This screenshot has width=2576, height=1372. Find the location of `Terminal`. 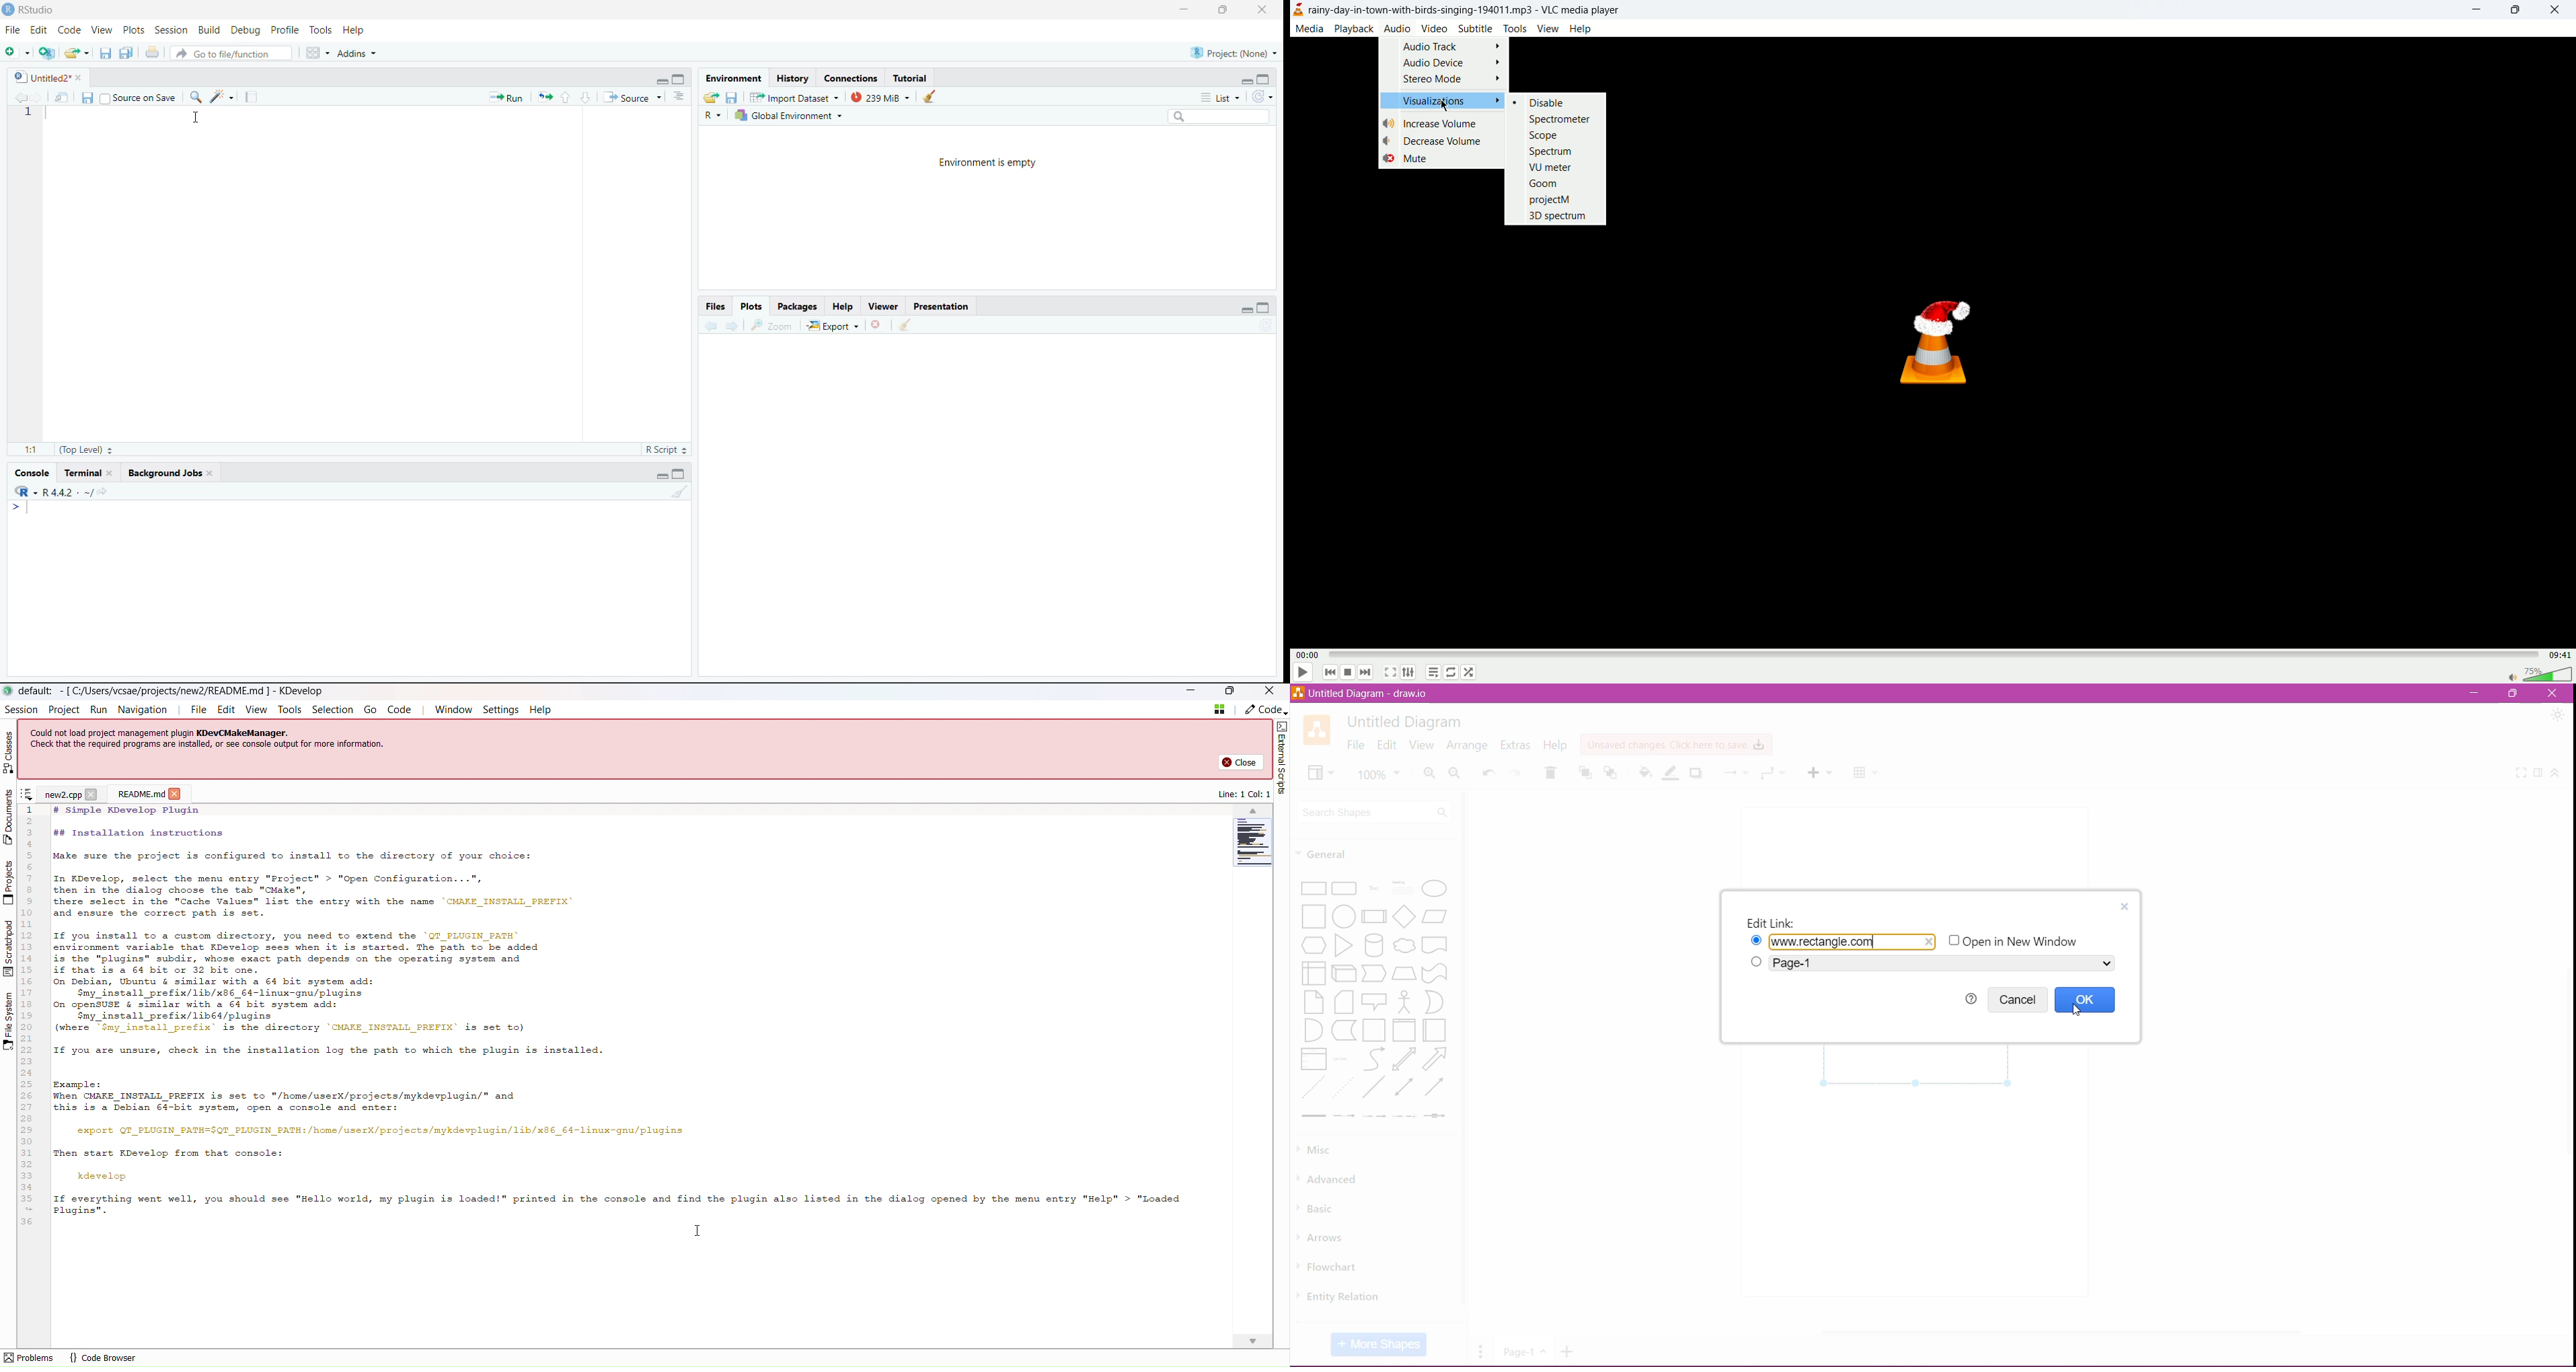

Terminal is located at coordinates (89, 473).